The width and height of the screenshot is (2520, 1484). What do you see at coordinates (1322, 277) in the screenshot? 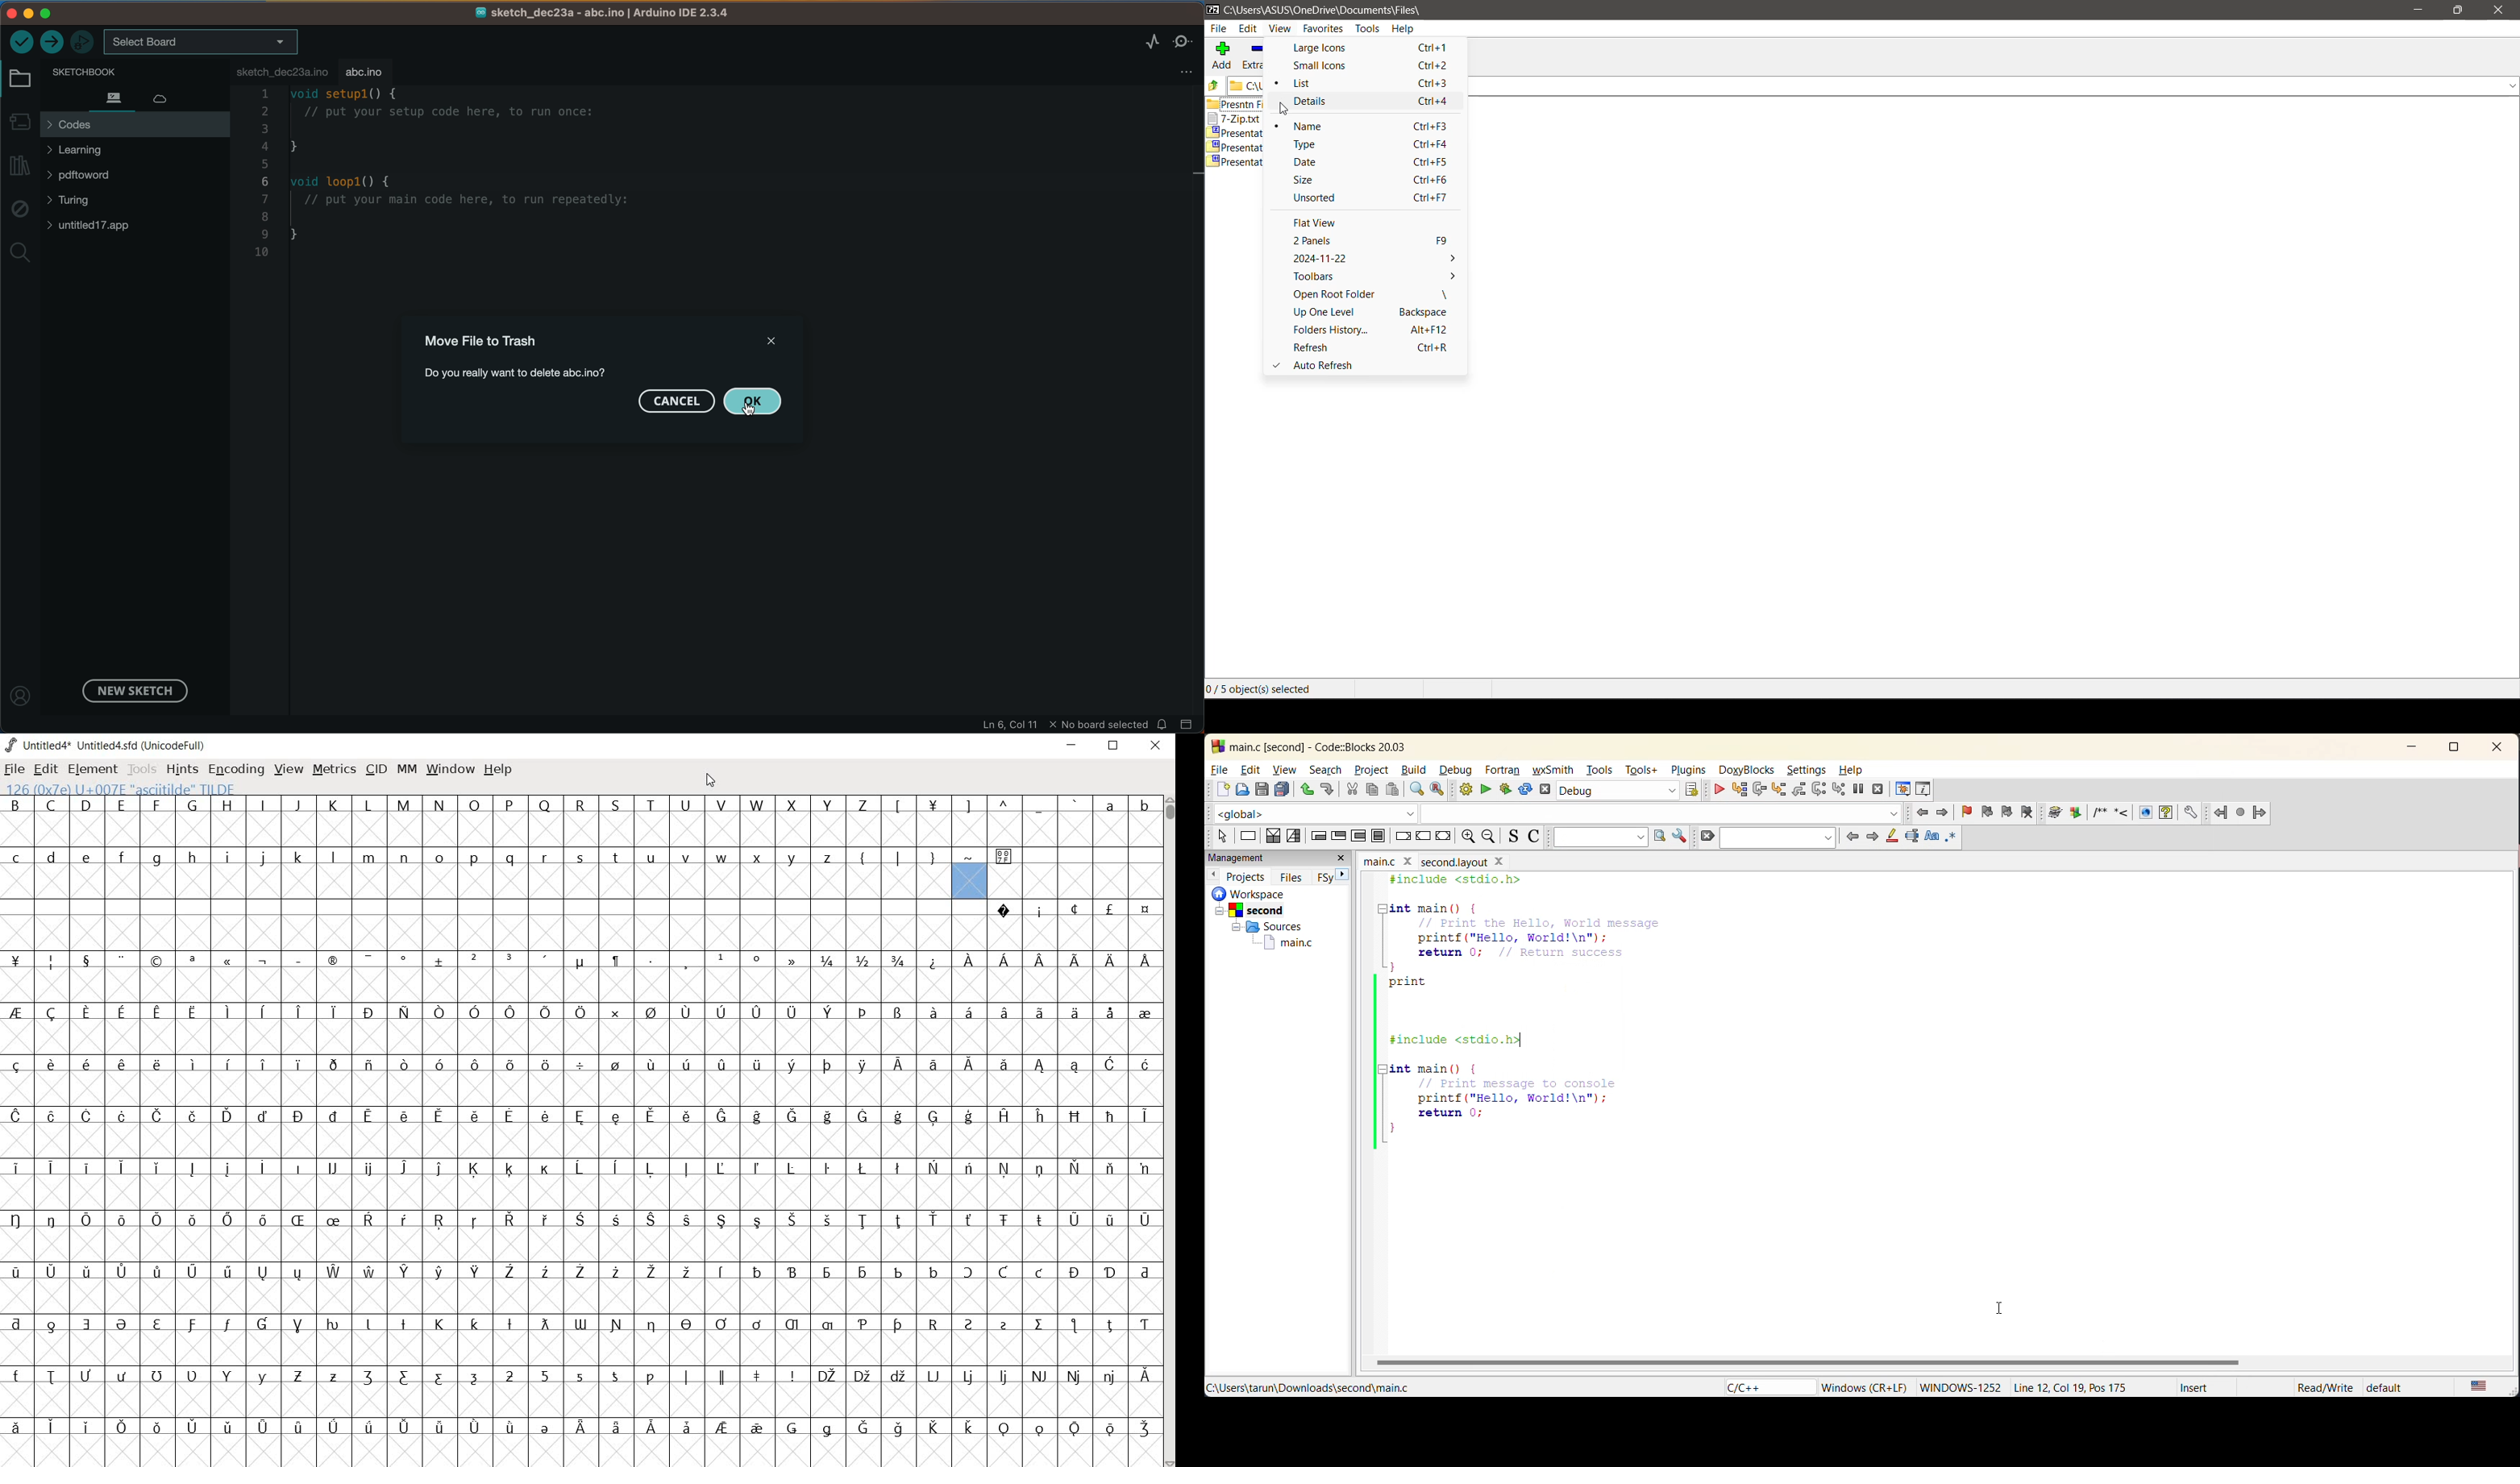
I see `Toolbars` at bounding box center [1322, 277].